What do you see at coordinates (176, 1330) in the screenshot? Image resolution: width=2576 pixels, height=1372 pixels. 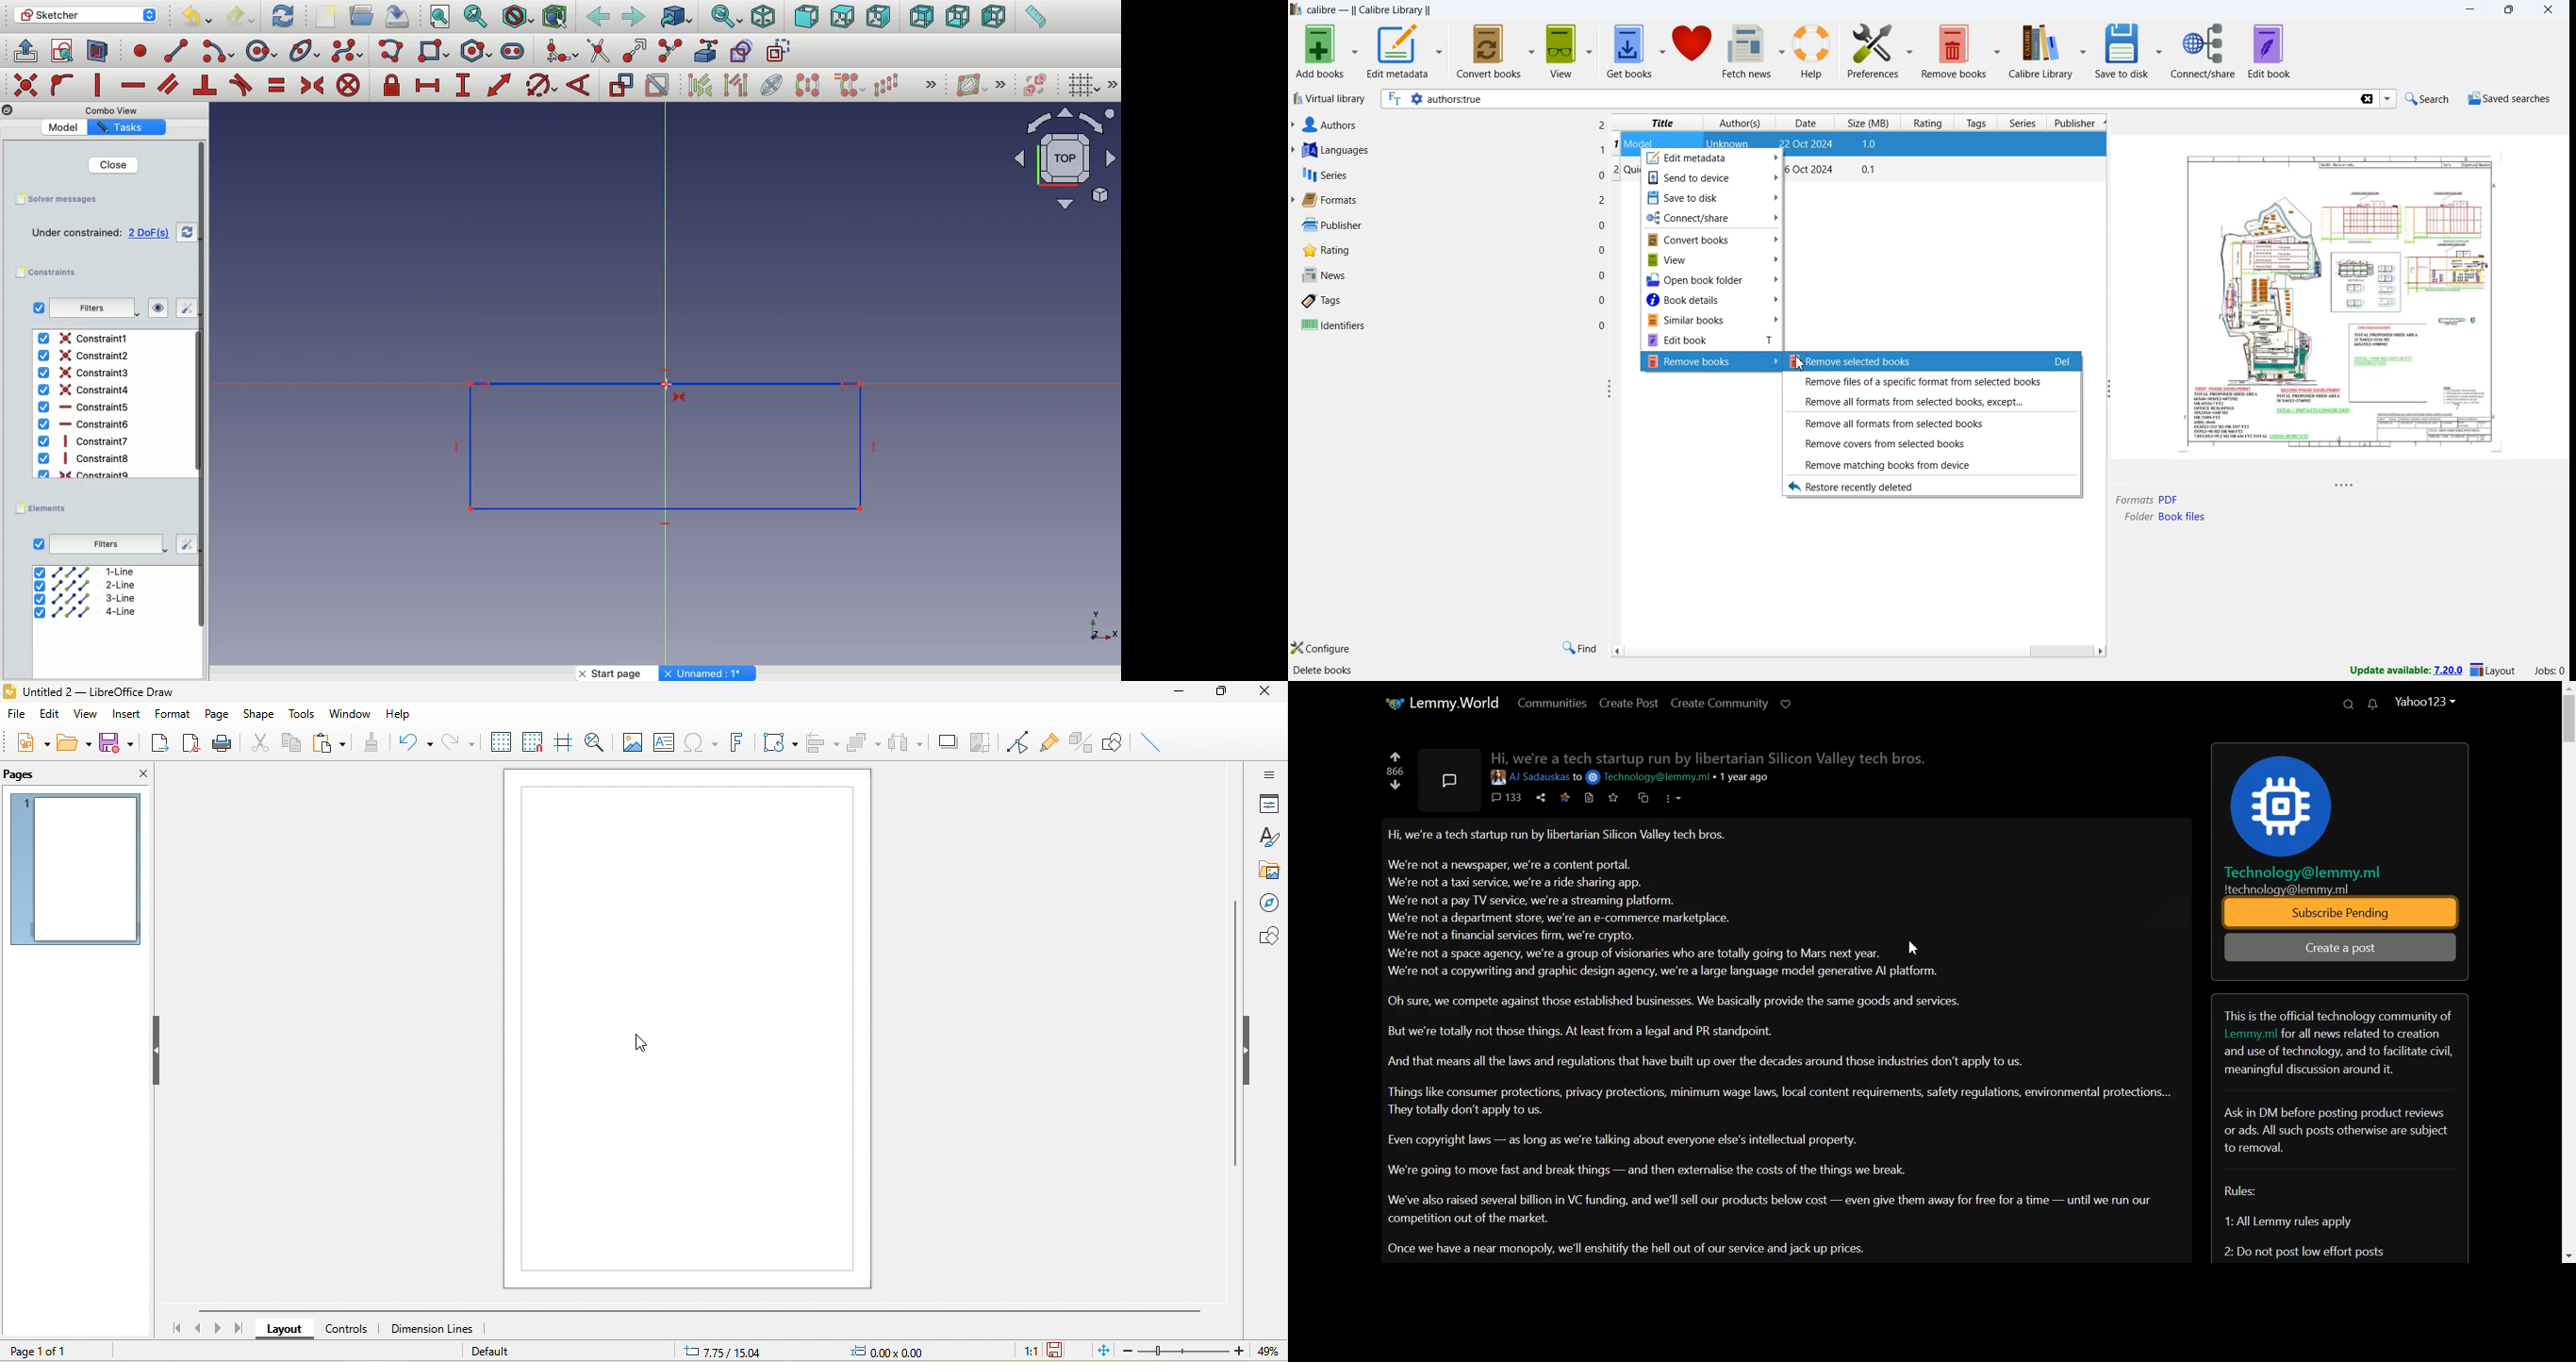 I see `first page` at bounding box center [176, 1330].